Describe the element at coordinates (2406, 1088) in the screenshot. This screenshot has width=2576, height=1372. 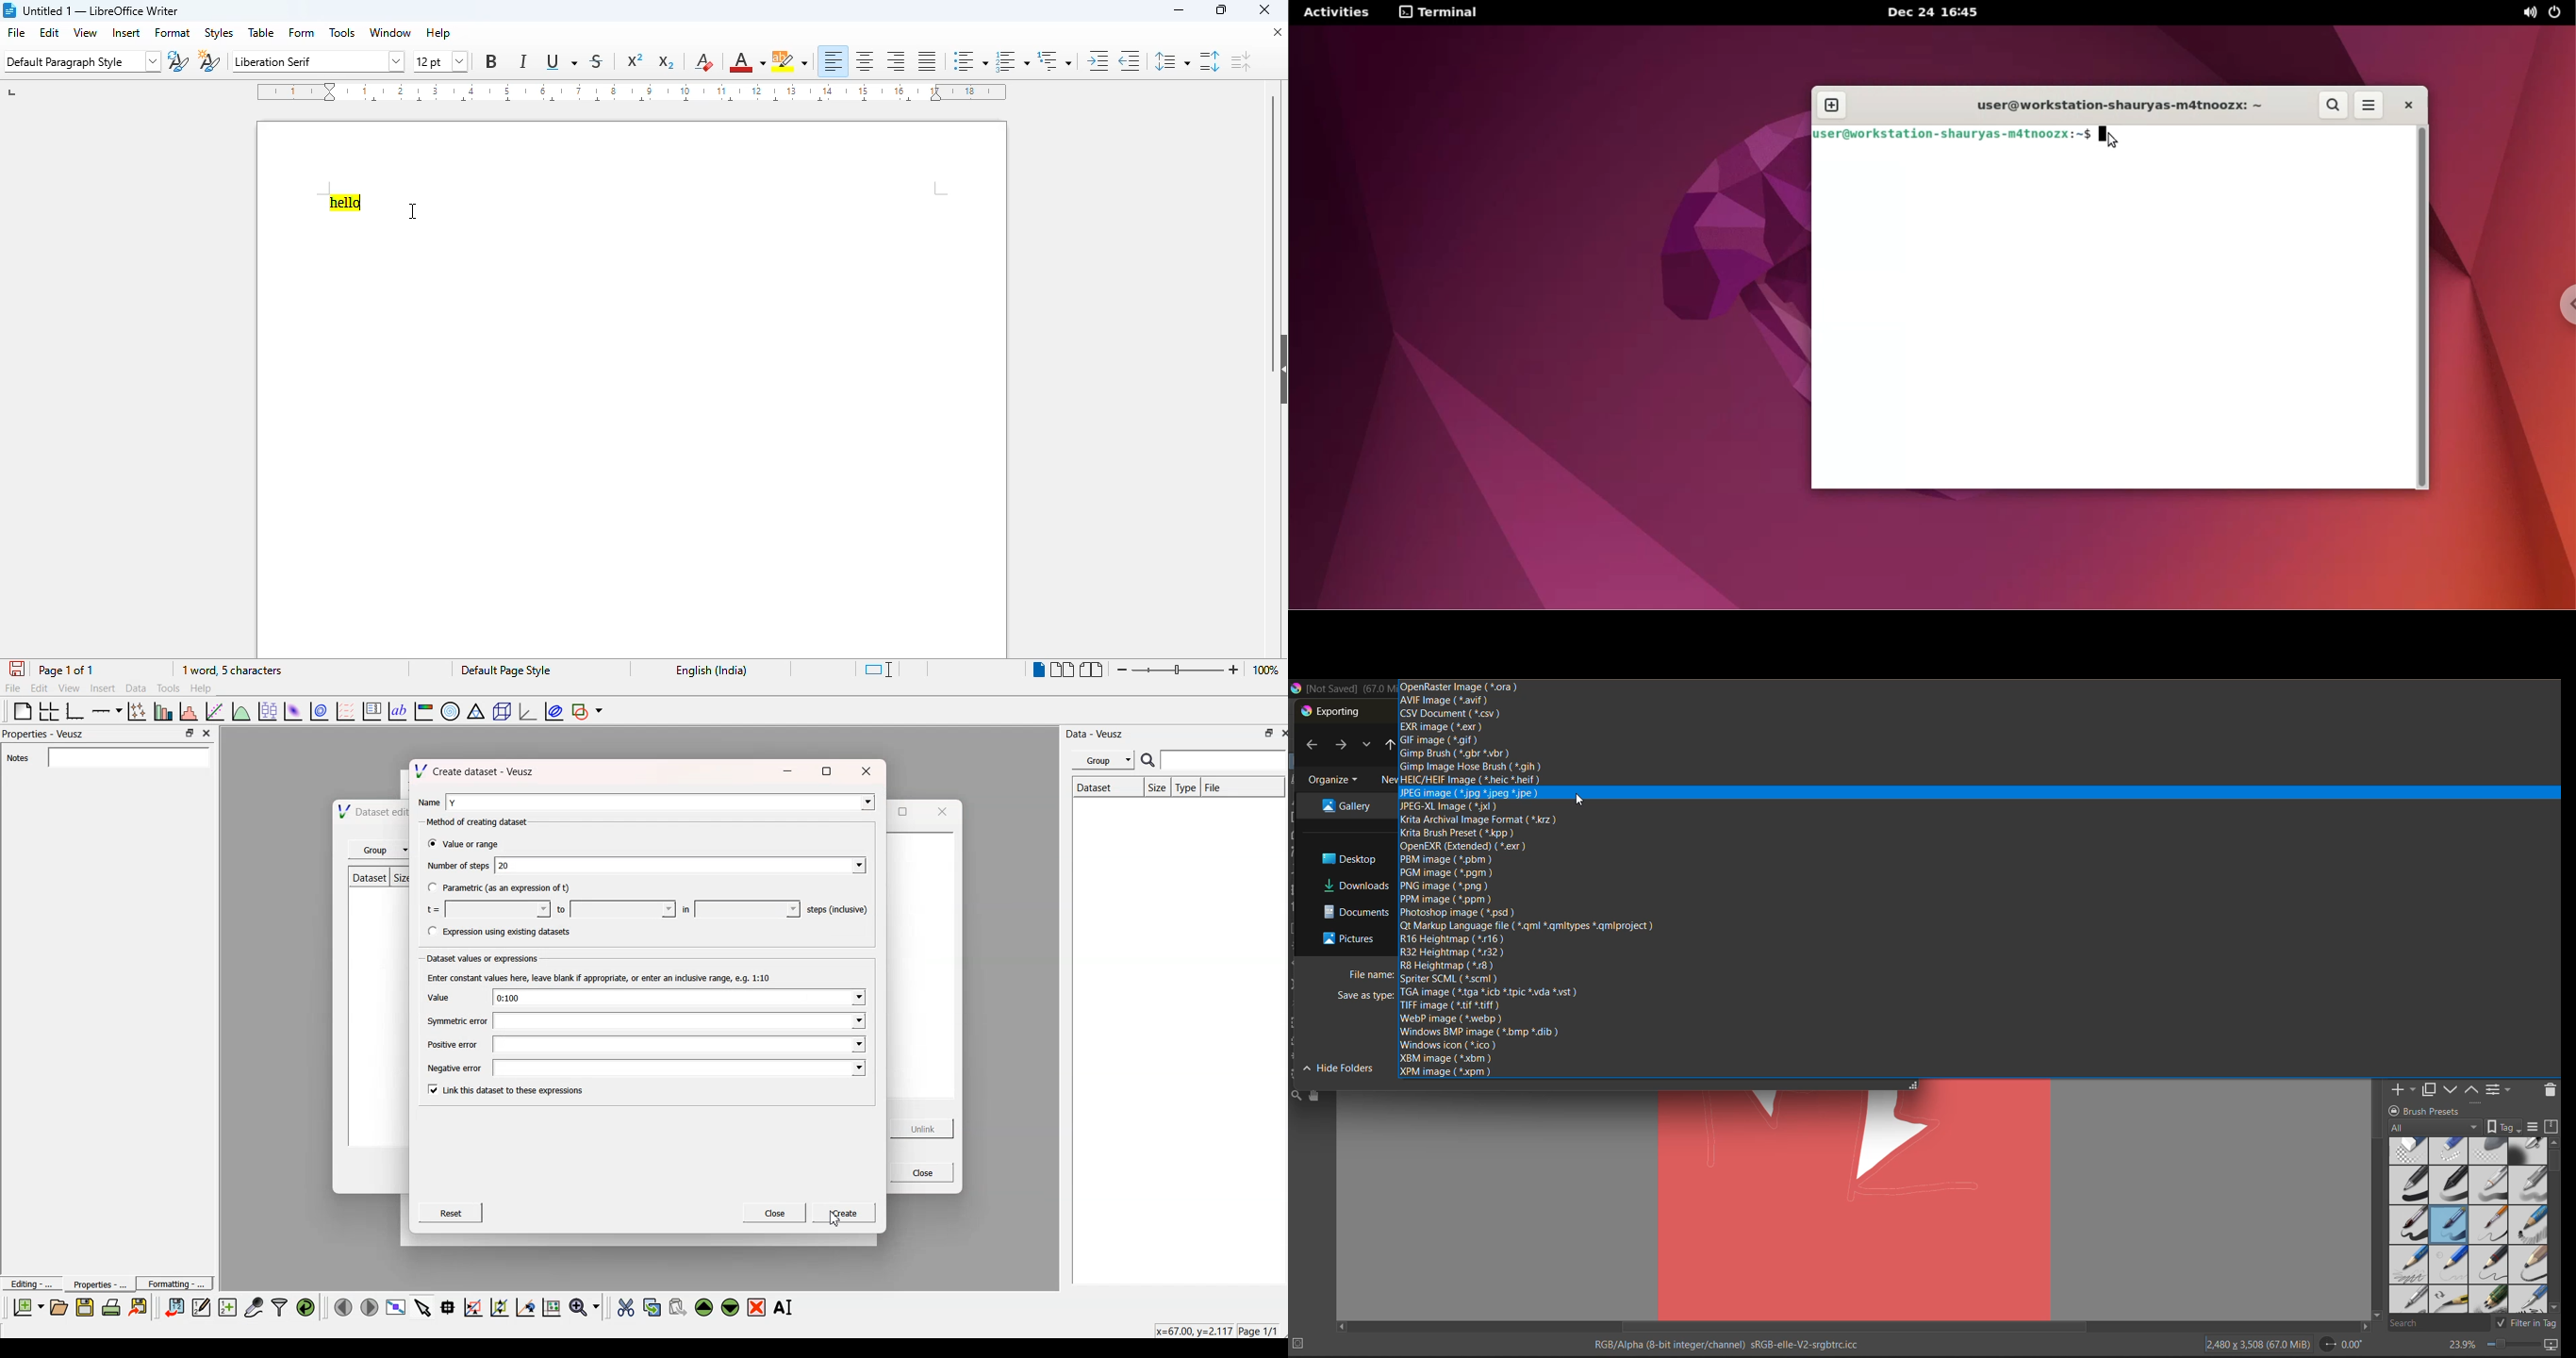
I see `add` at that location.